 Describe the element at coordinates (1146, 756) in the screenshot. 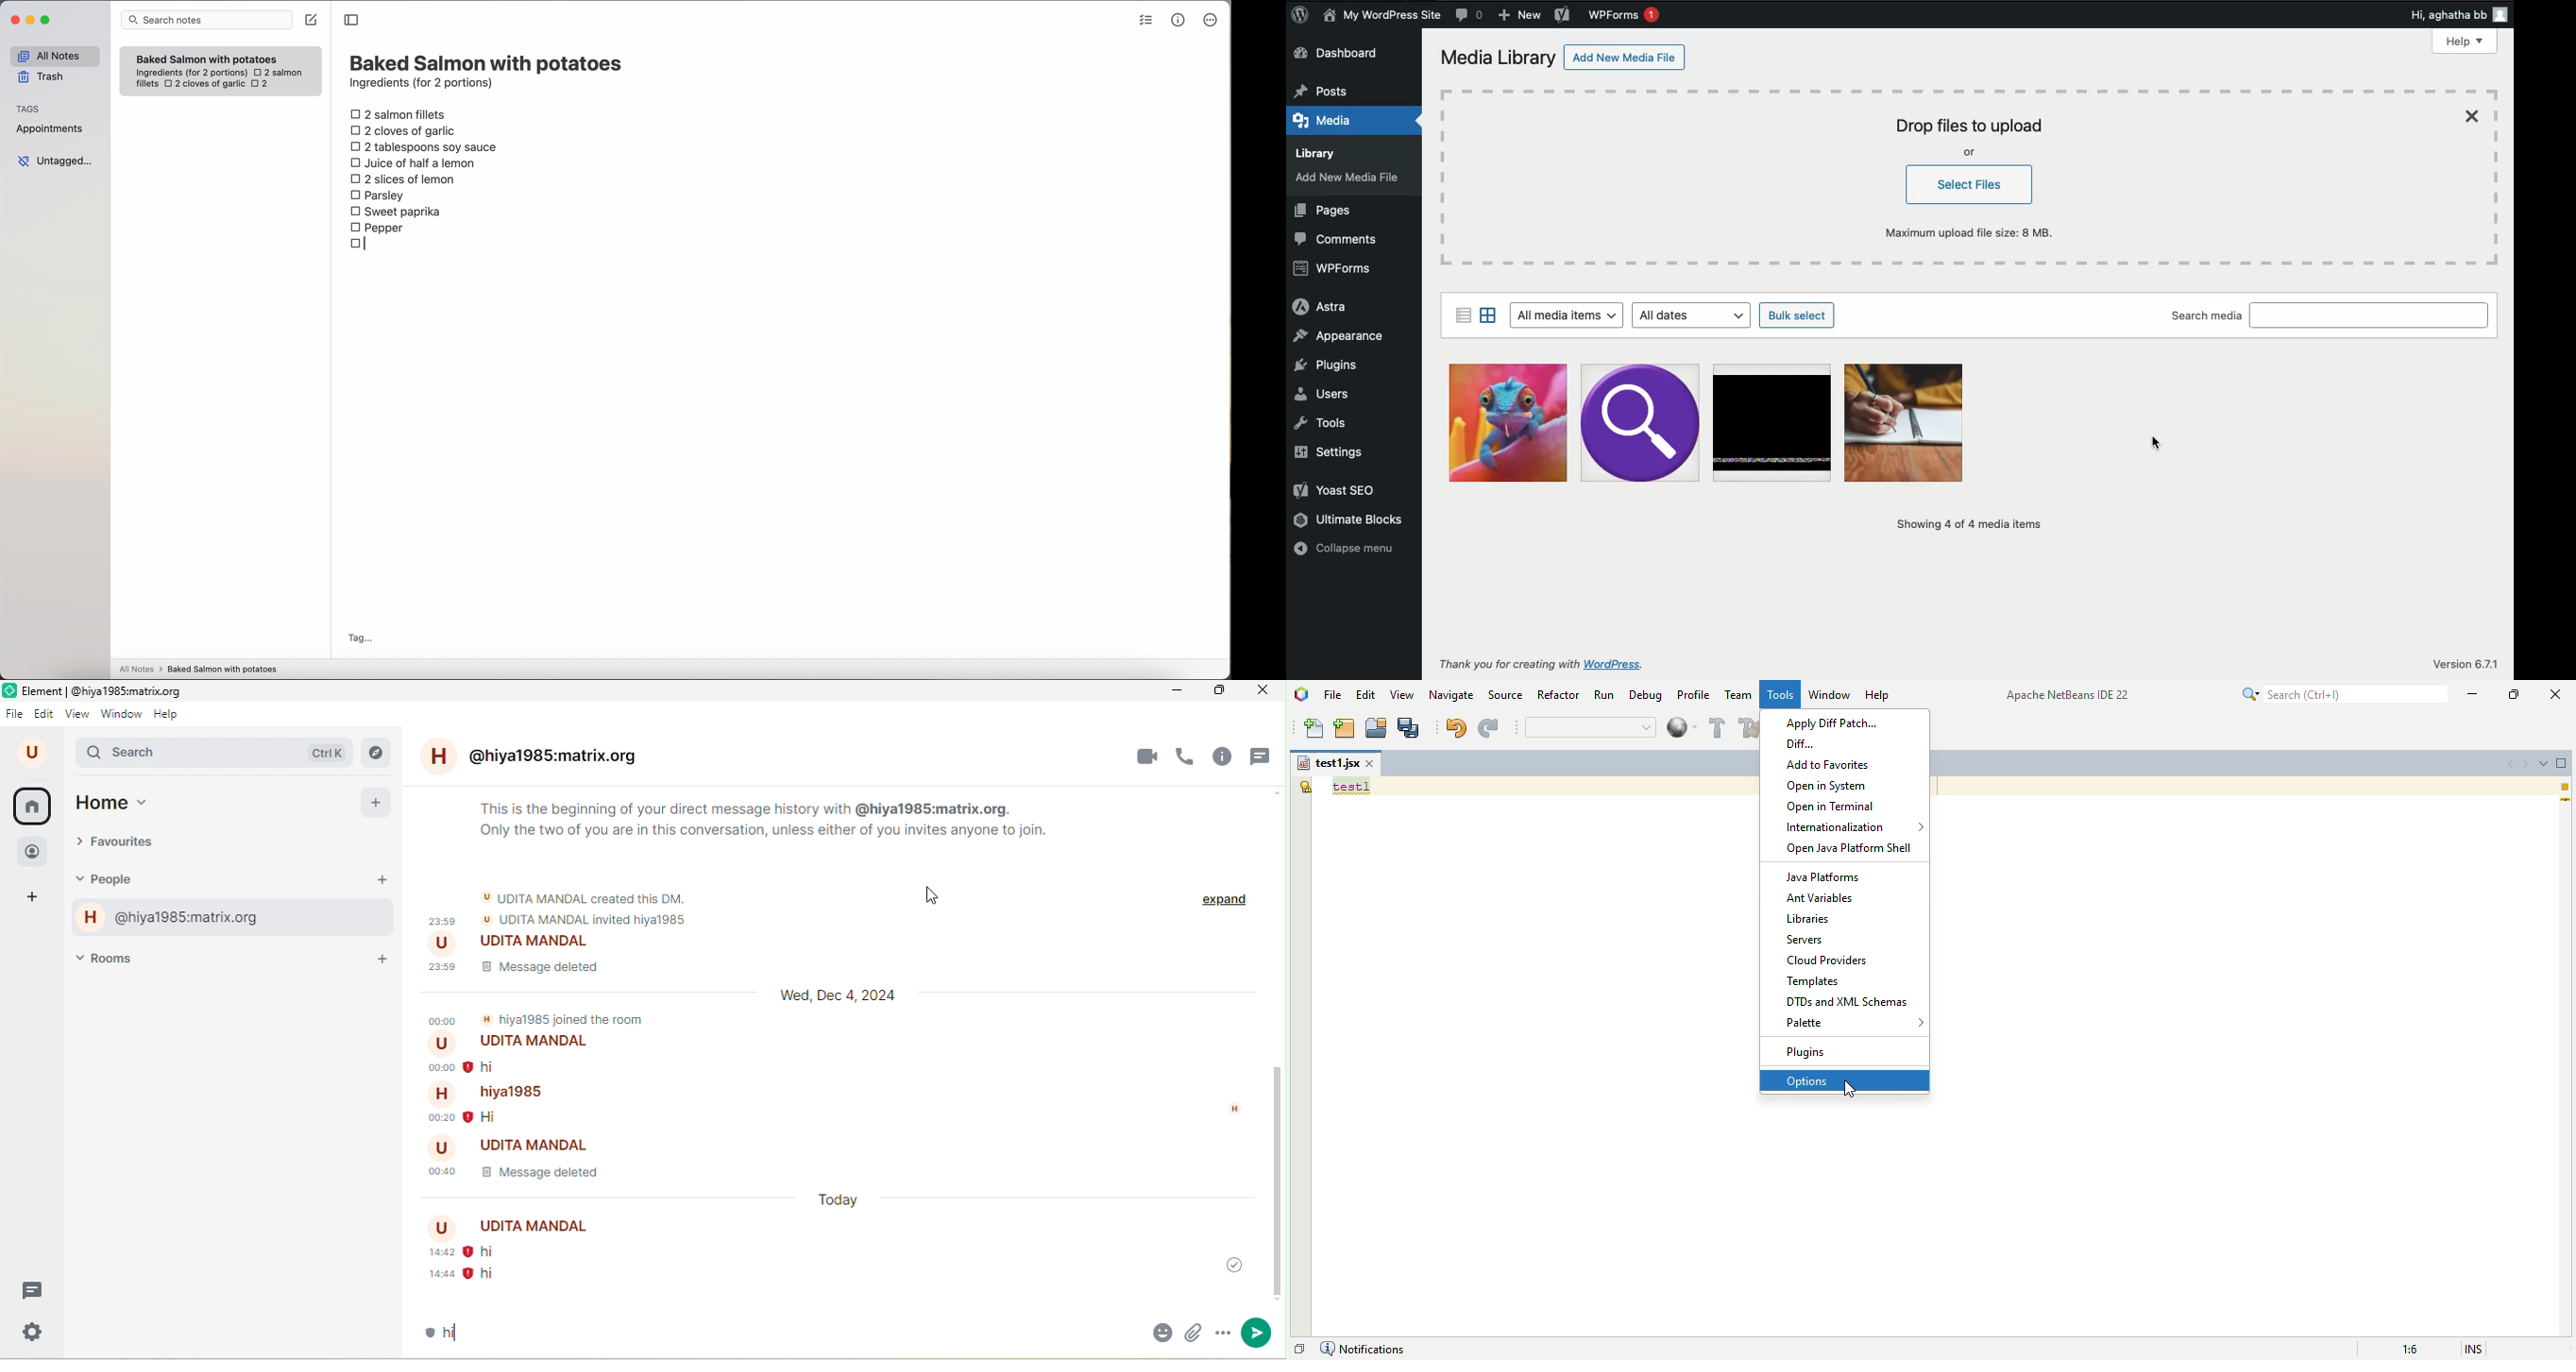

I see `video call` at that location.